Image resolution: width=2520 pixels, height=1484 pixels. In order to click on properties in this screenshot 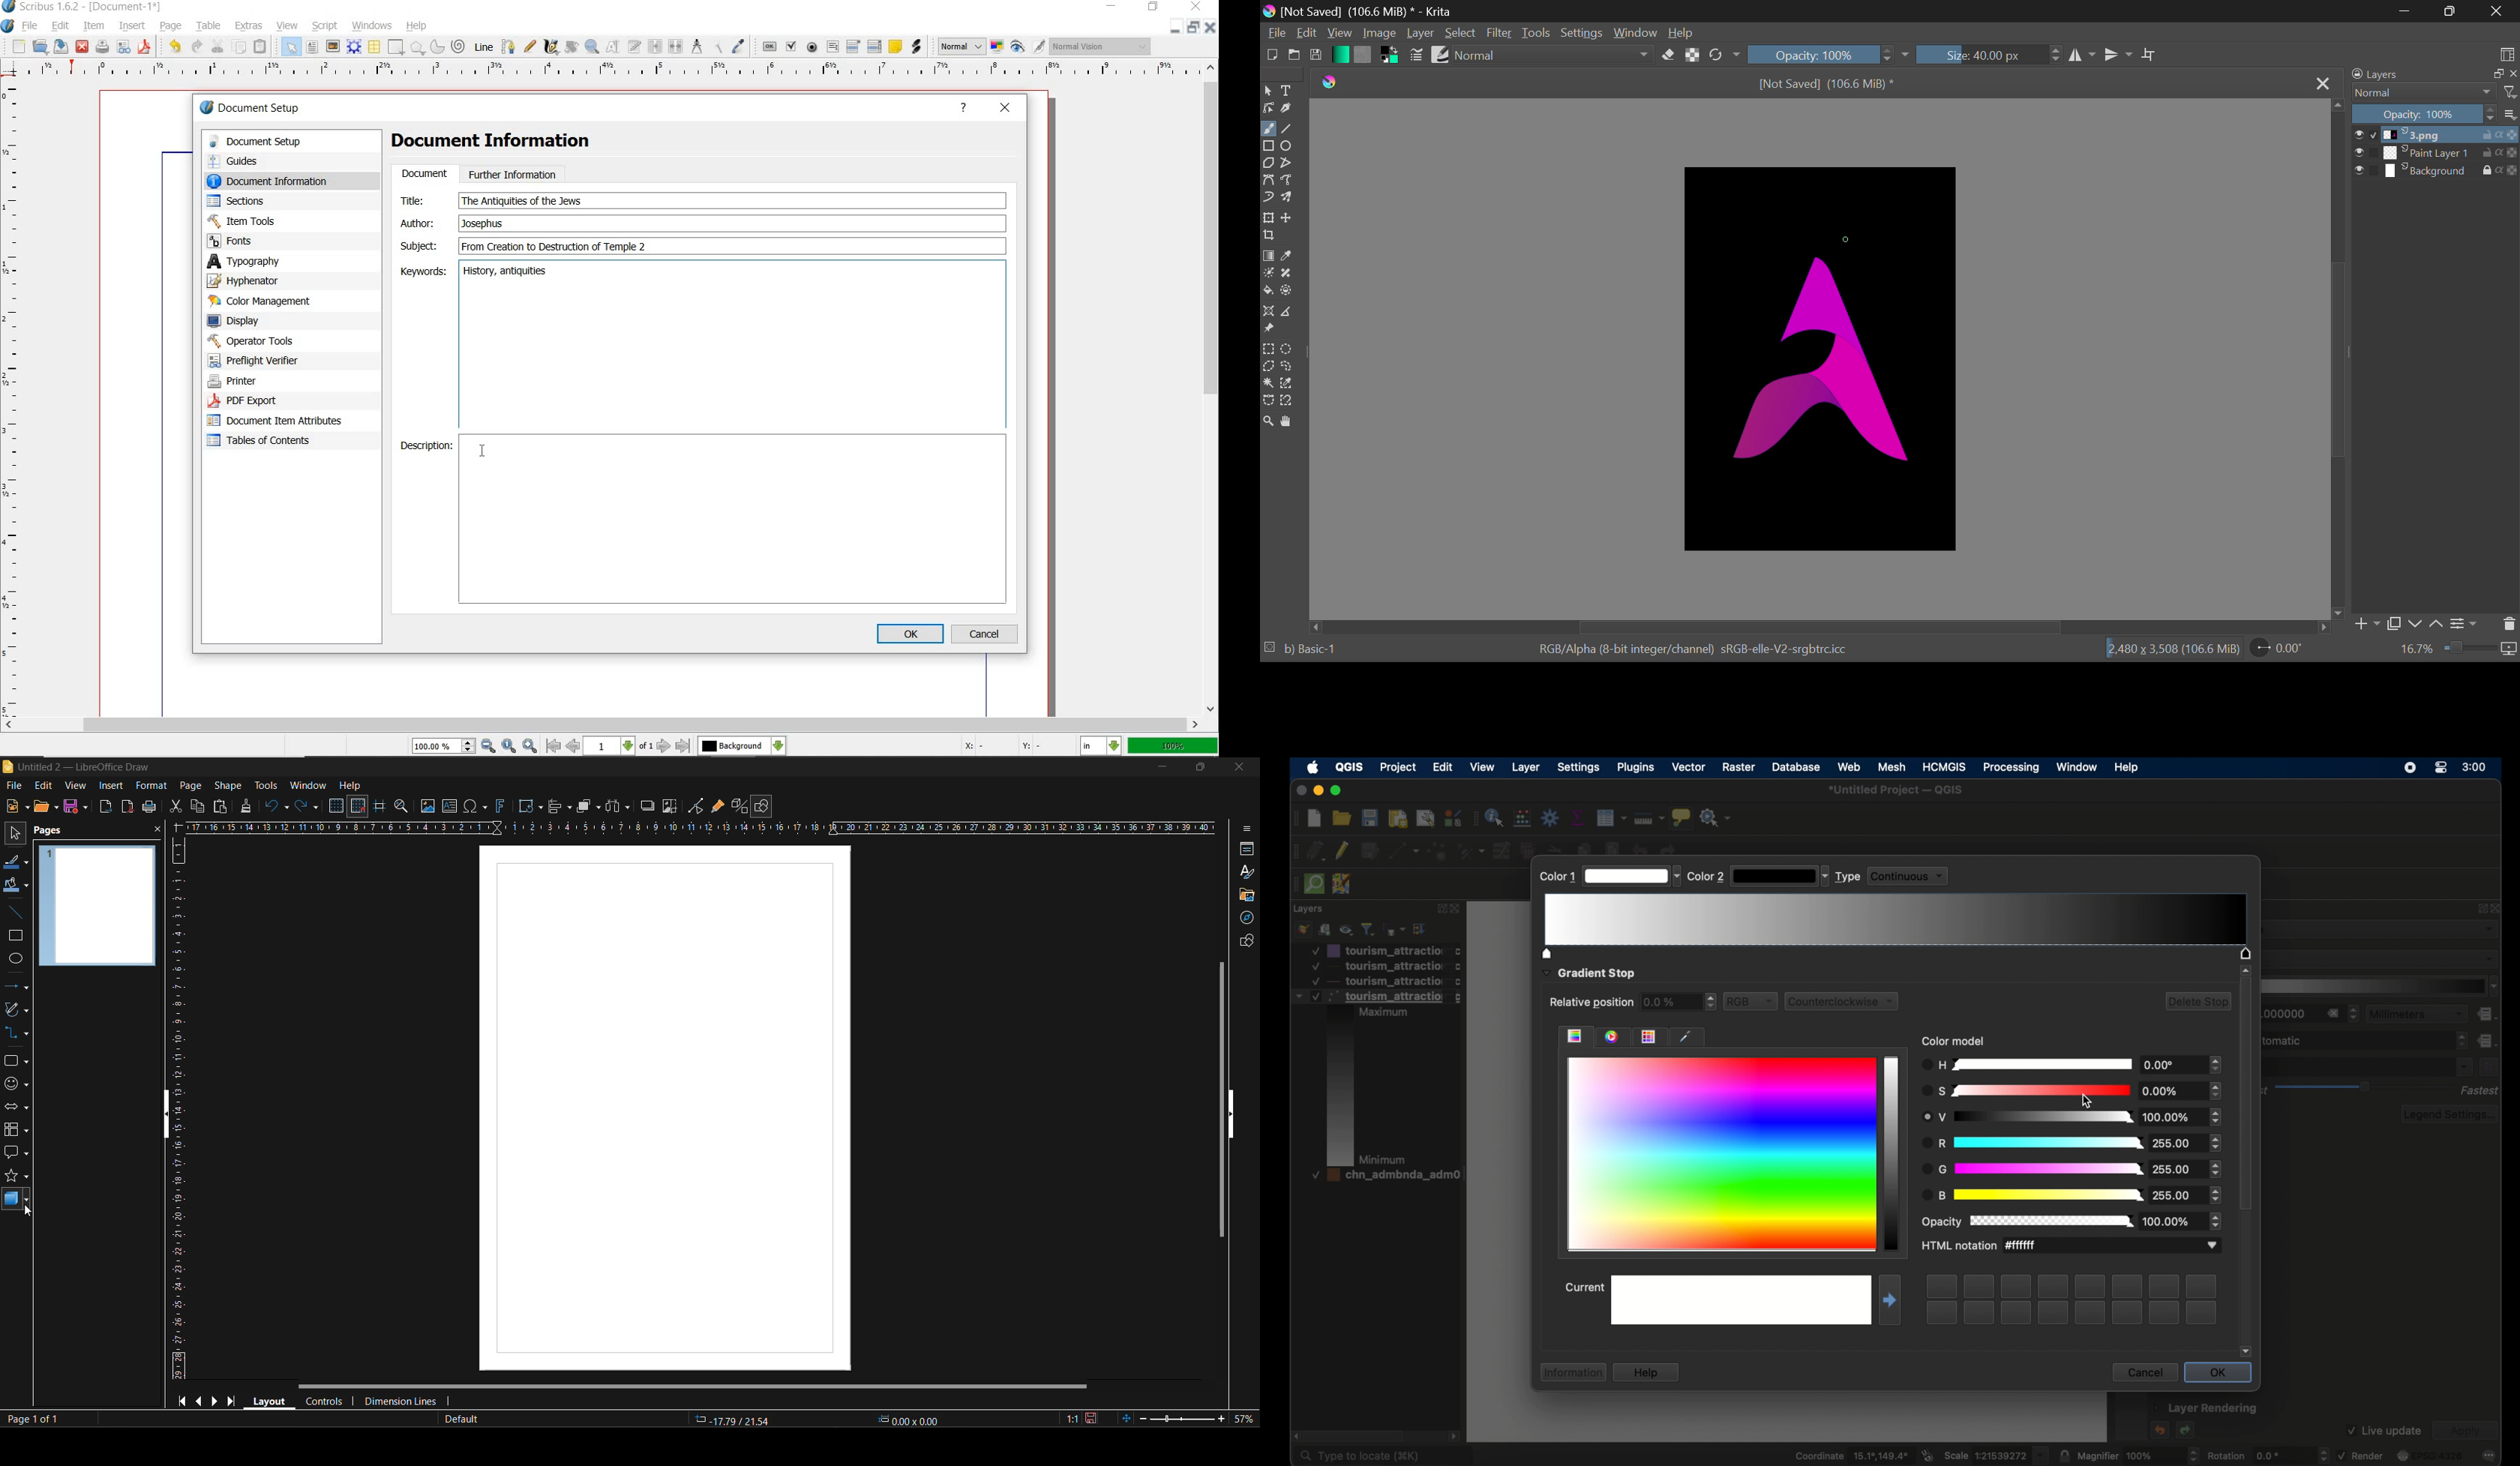, I will do `click(1244, 850)`.